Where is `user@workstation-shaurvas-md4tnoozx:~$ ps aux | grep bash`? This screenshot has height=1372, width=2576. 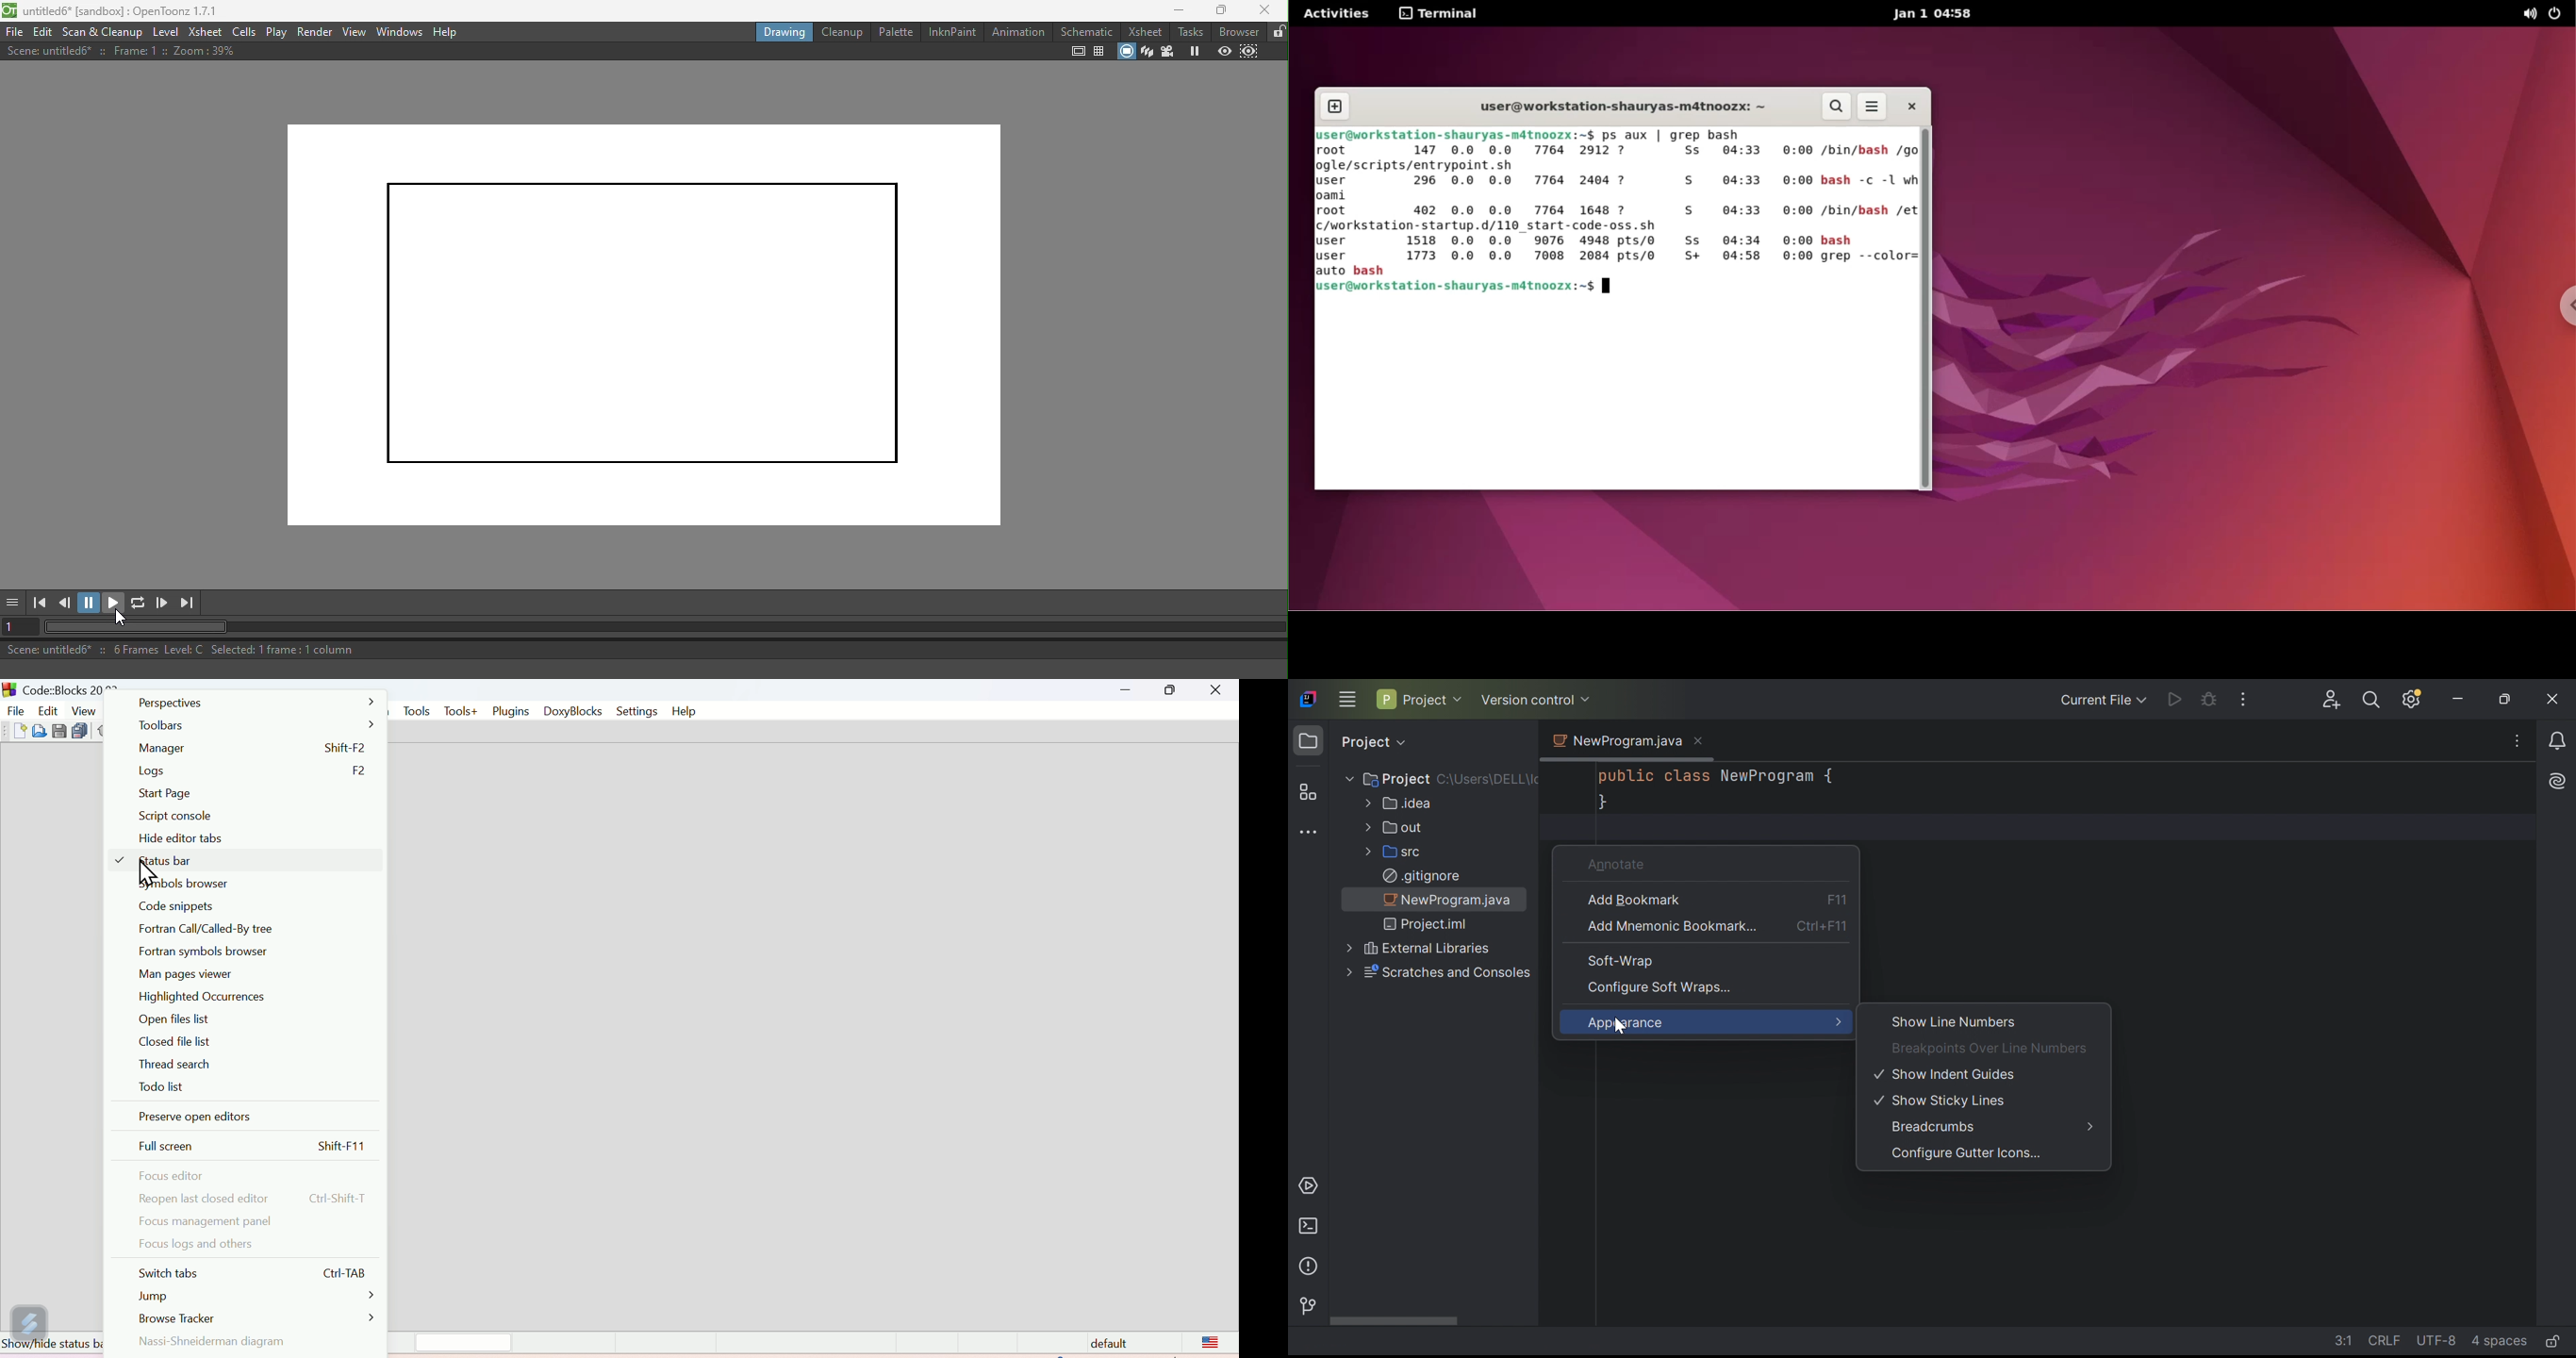
user@workstation-shaurvas-md4tnoozx:~$ ps aux | grep bash is located at coordinates (1539, 135).